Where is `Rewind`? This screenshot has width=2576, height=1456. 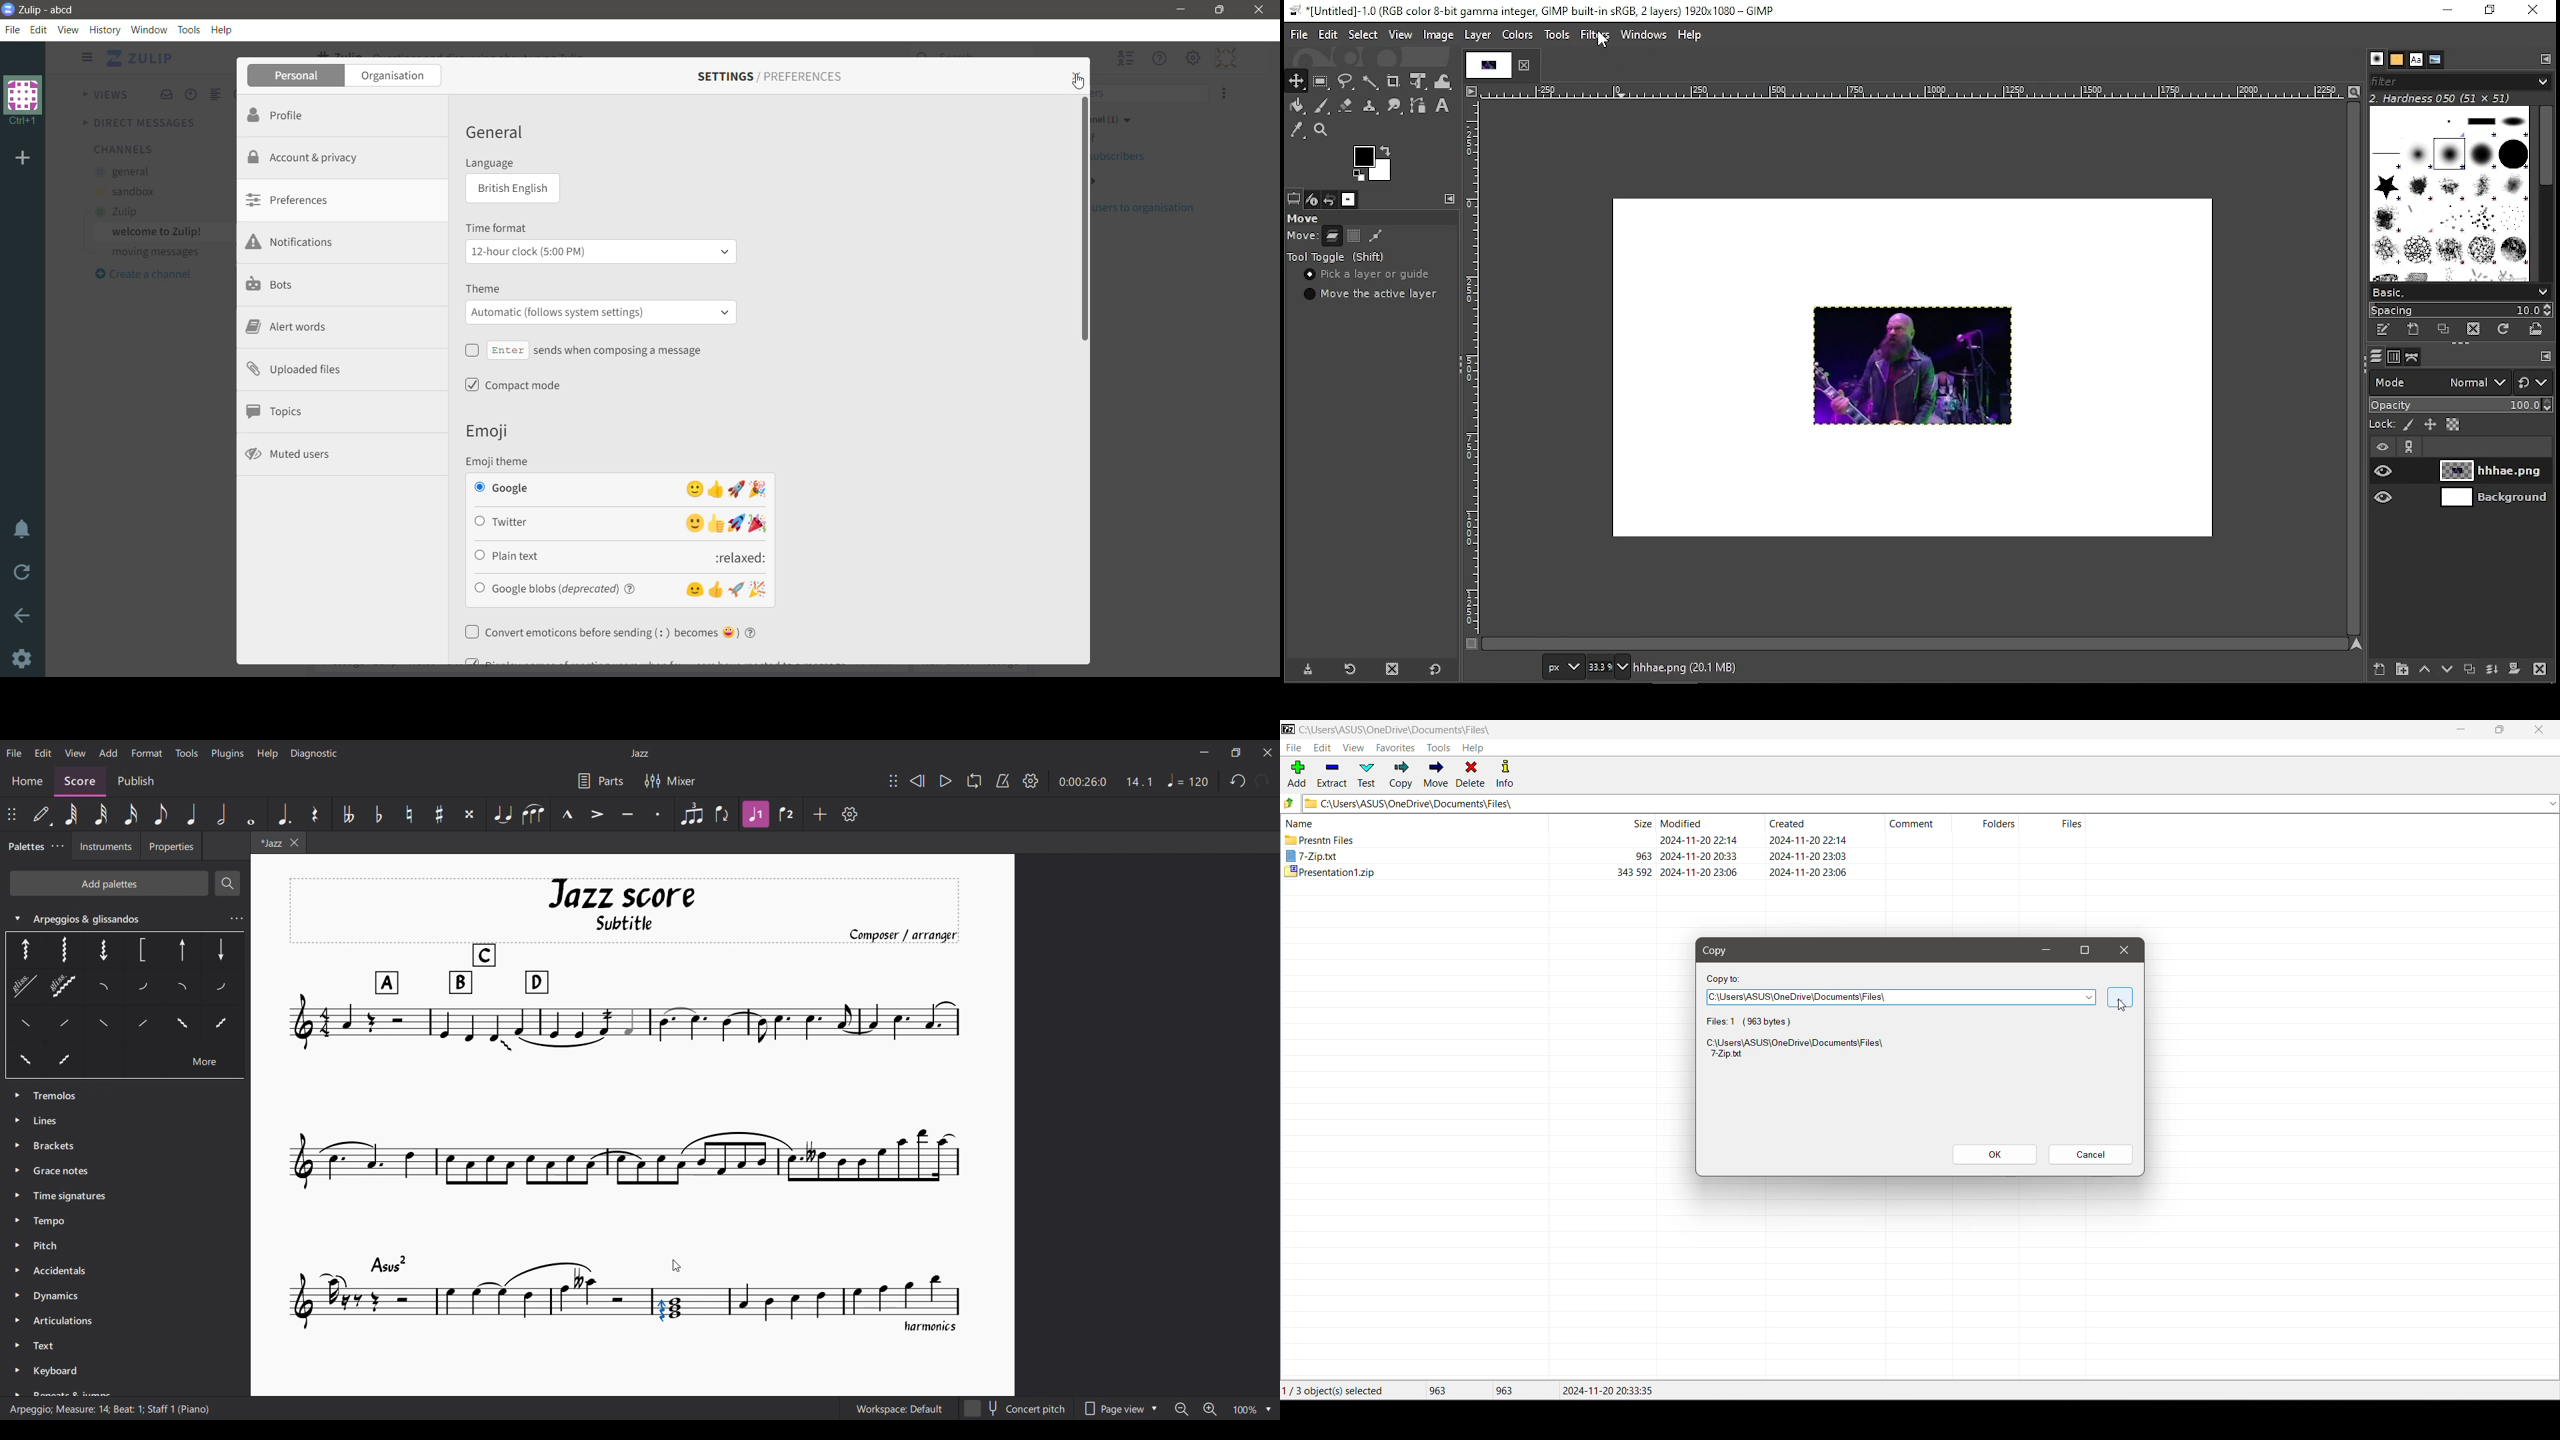
Rewind is located at coordinates (917, 781).